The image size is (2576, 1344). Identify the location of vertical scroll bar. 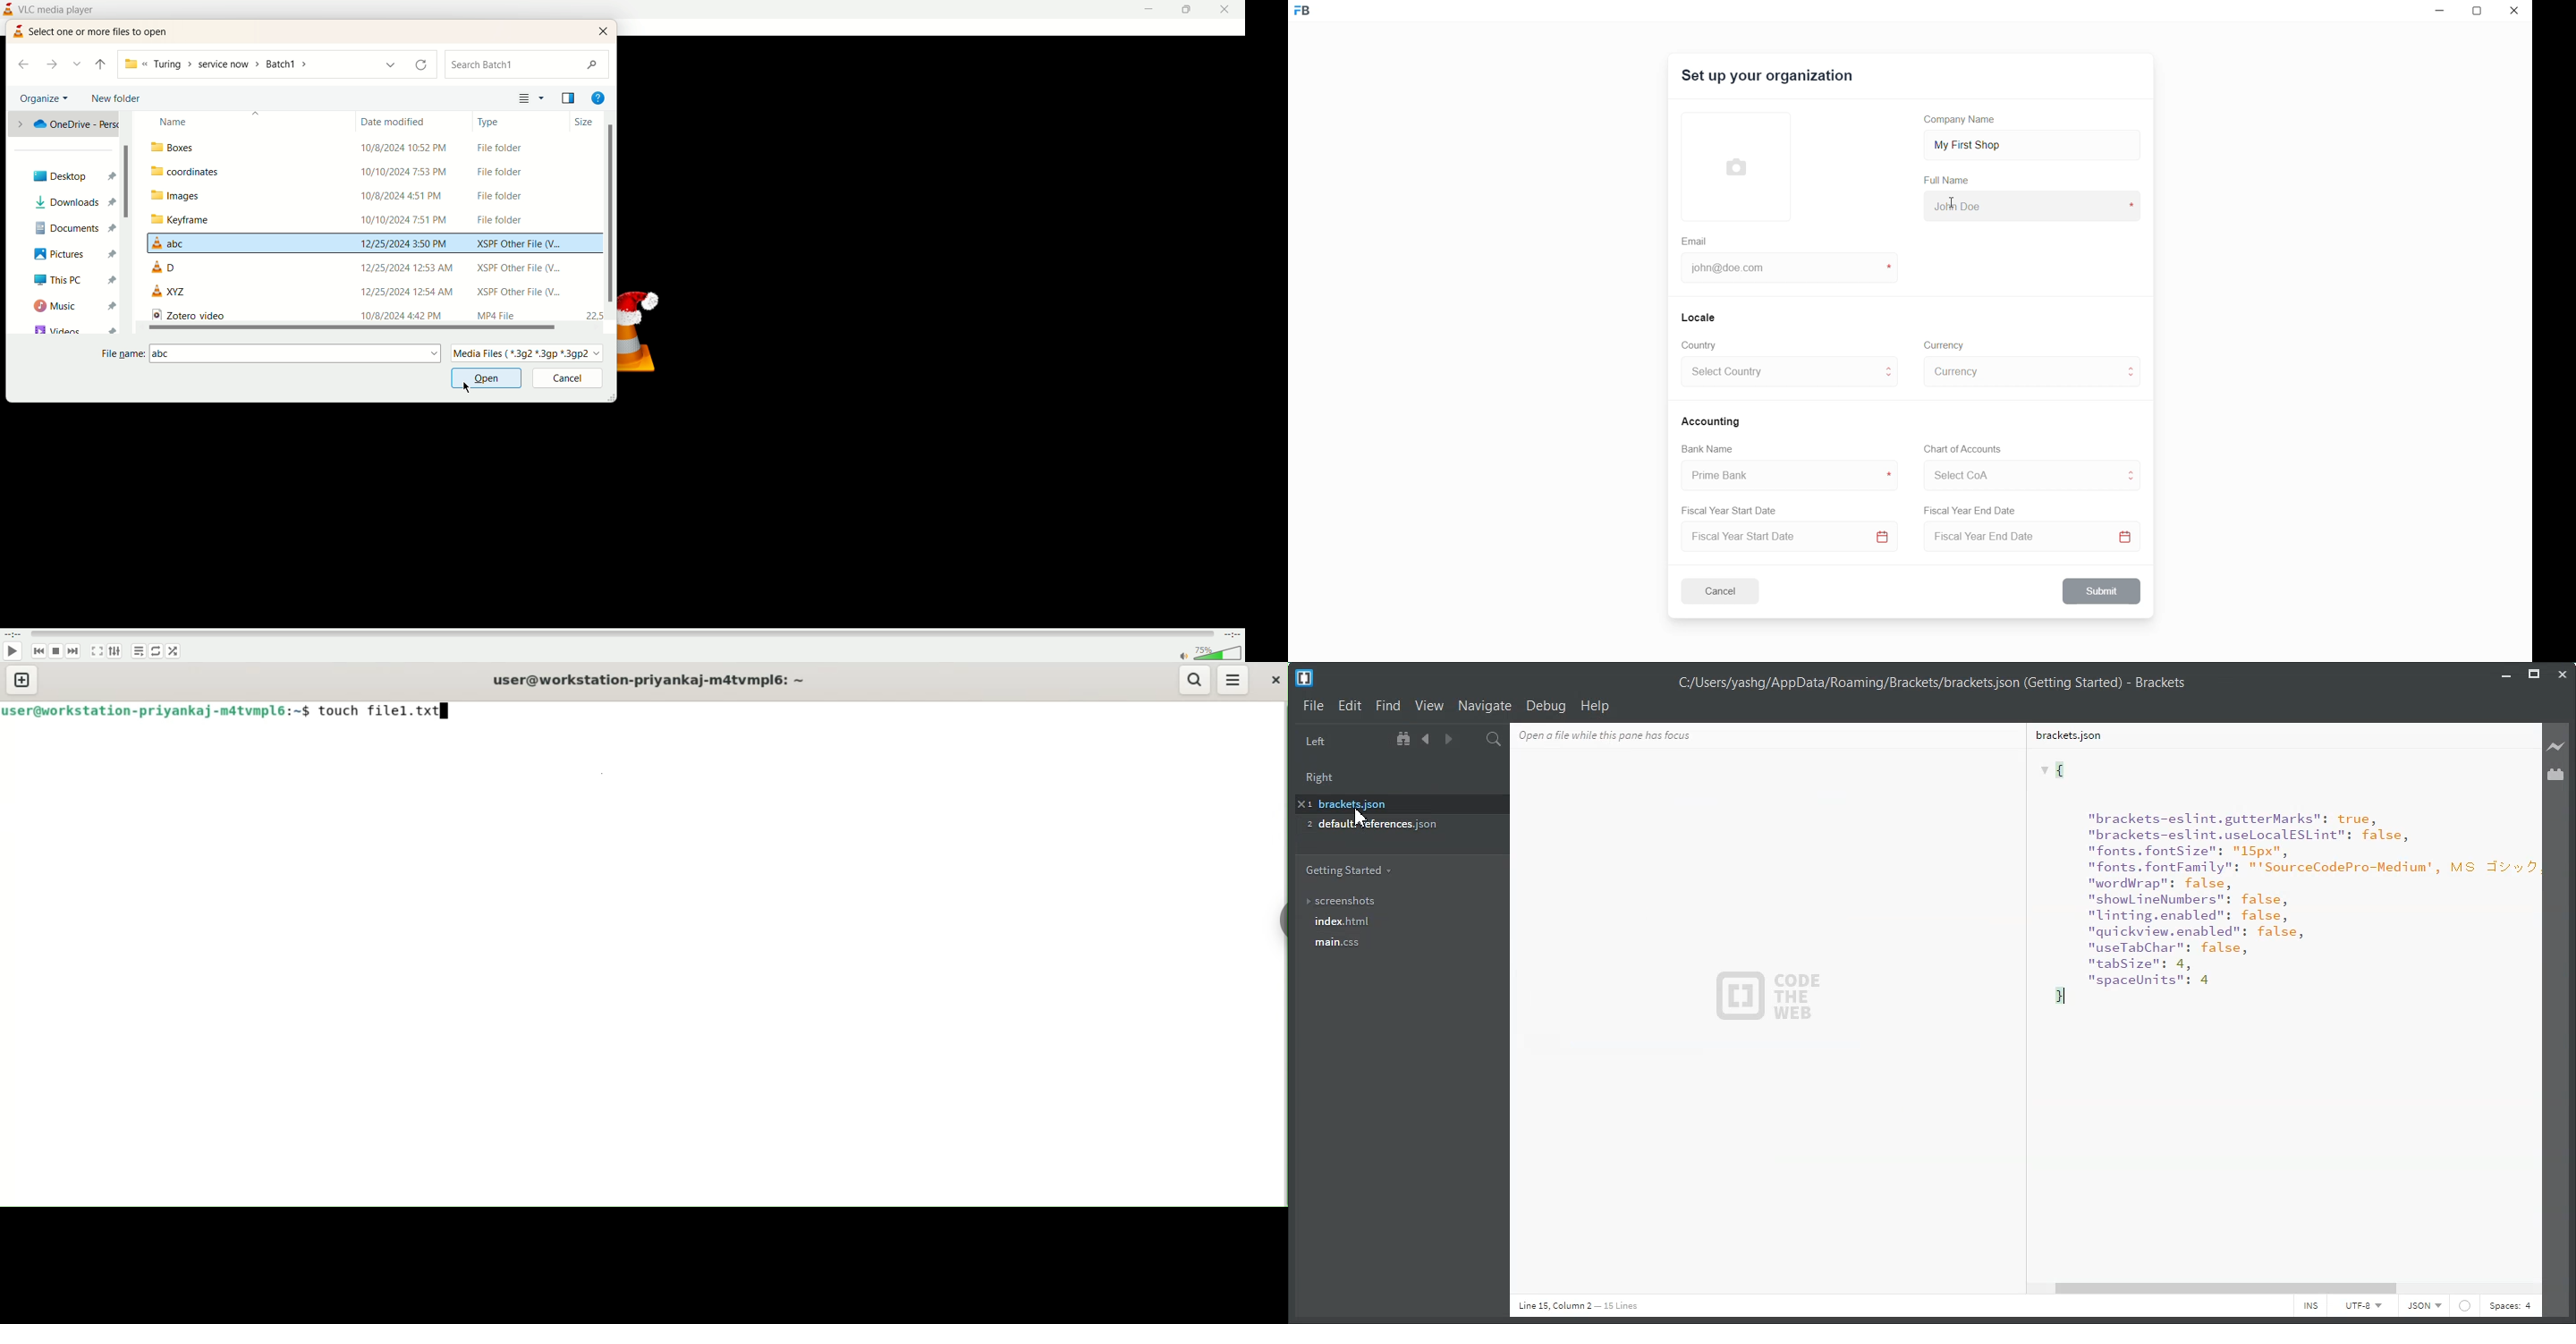
(126, 182).